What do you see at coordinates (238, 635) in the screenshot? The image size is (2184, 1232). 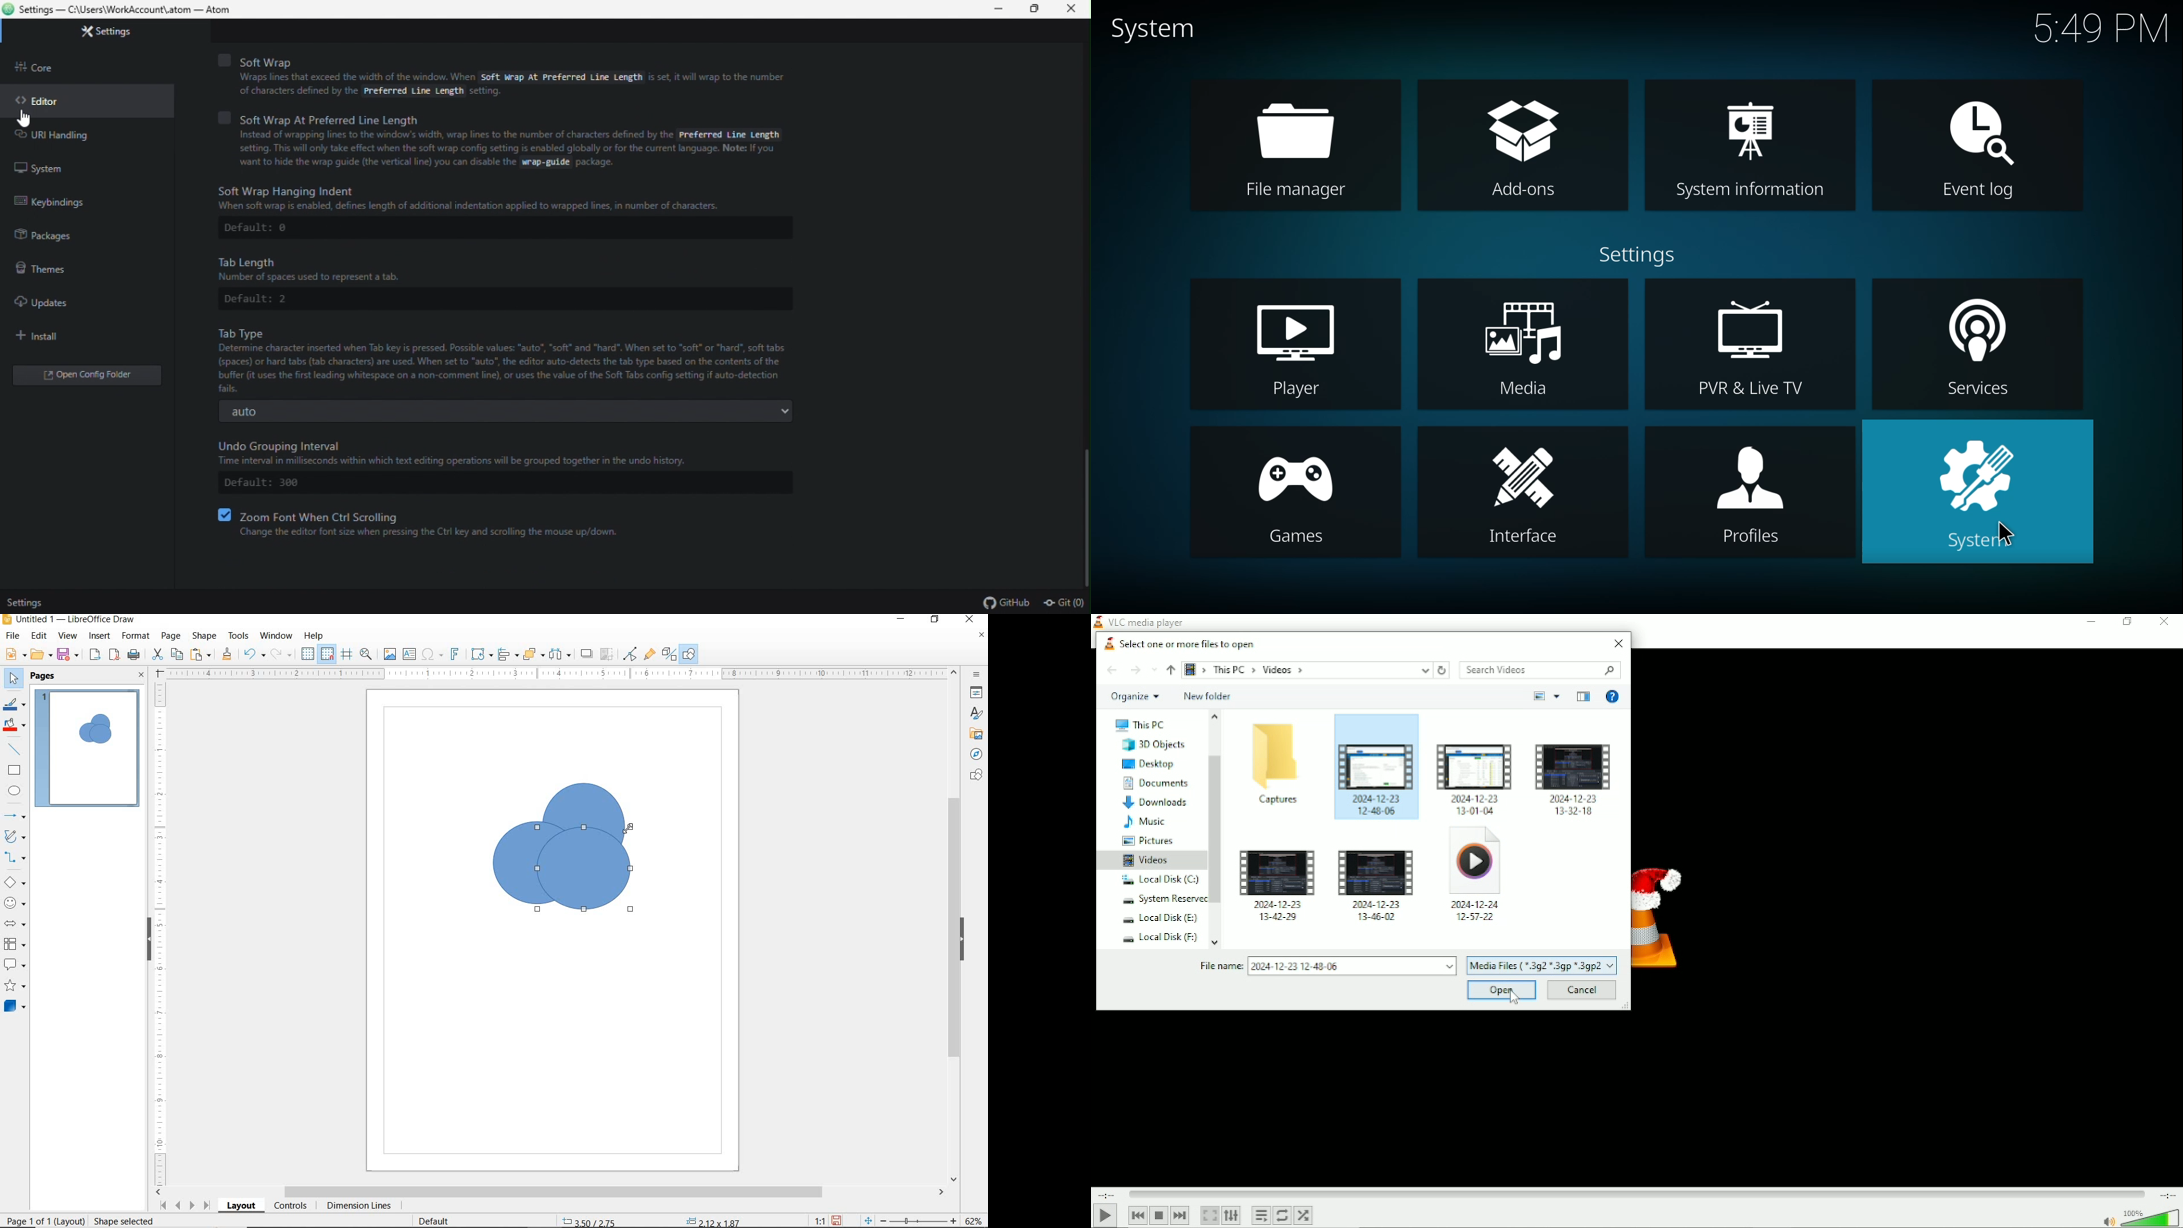 I see `TOOLS` at bounding box center [238, 635].